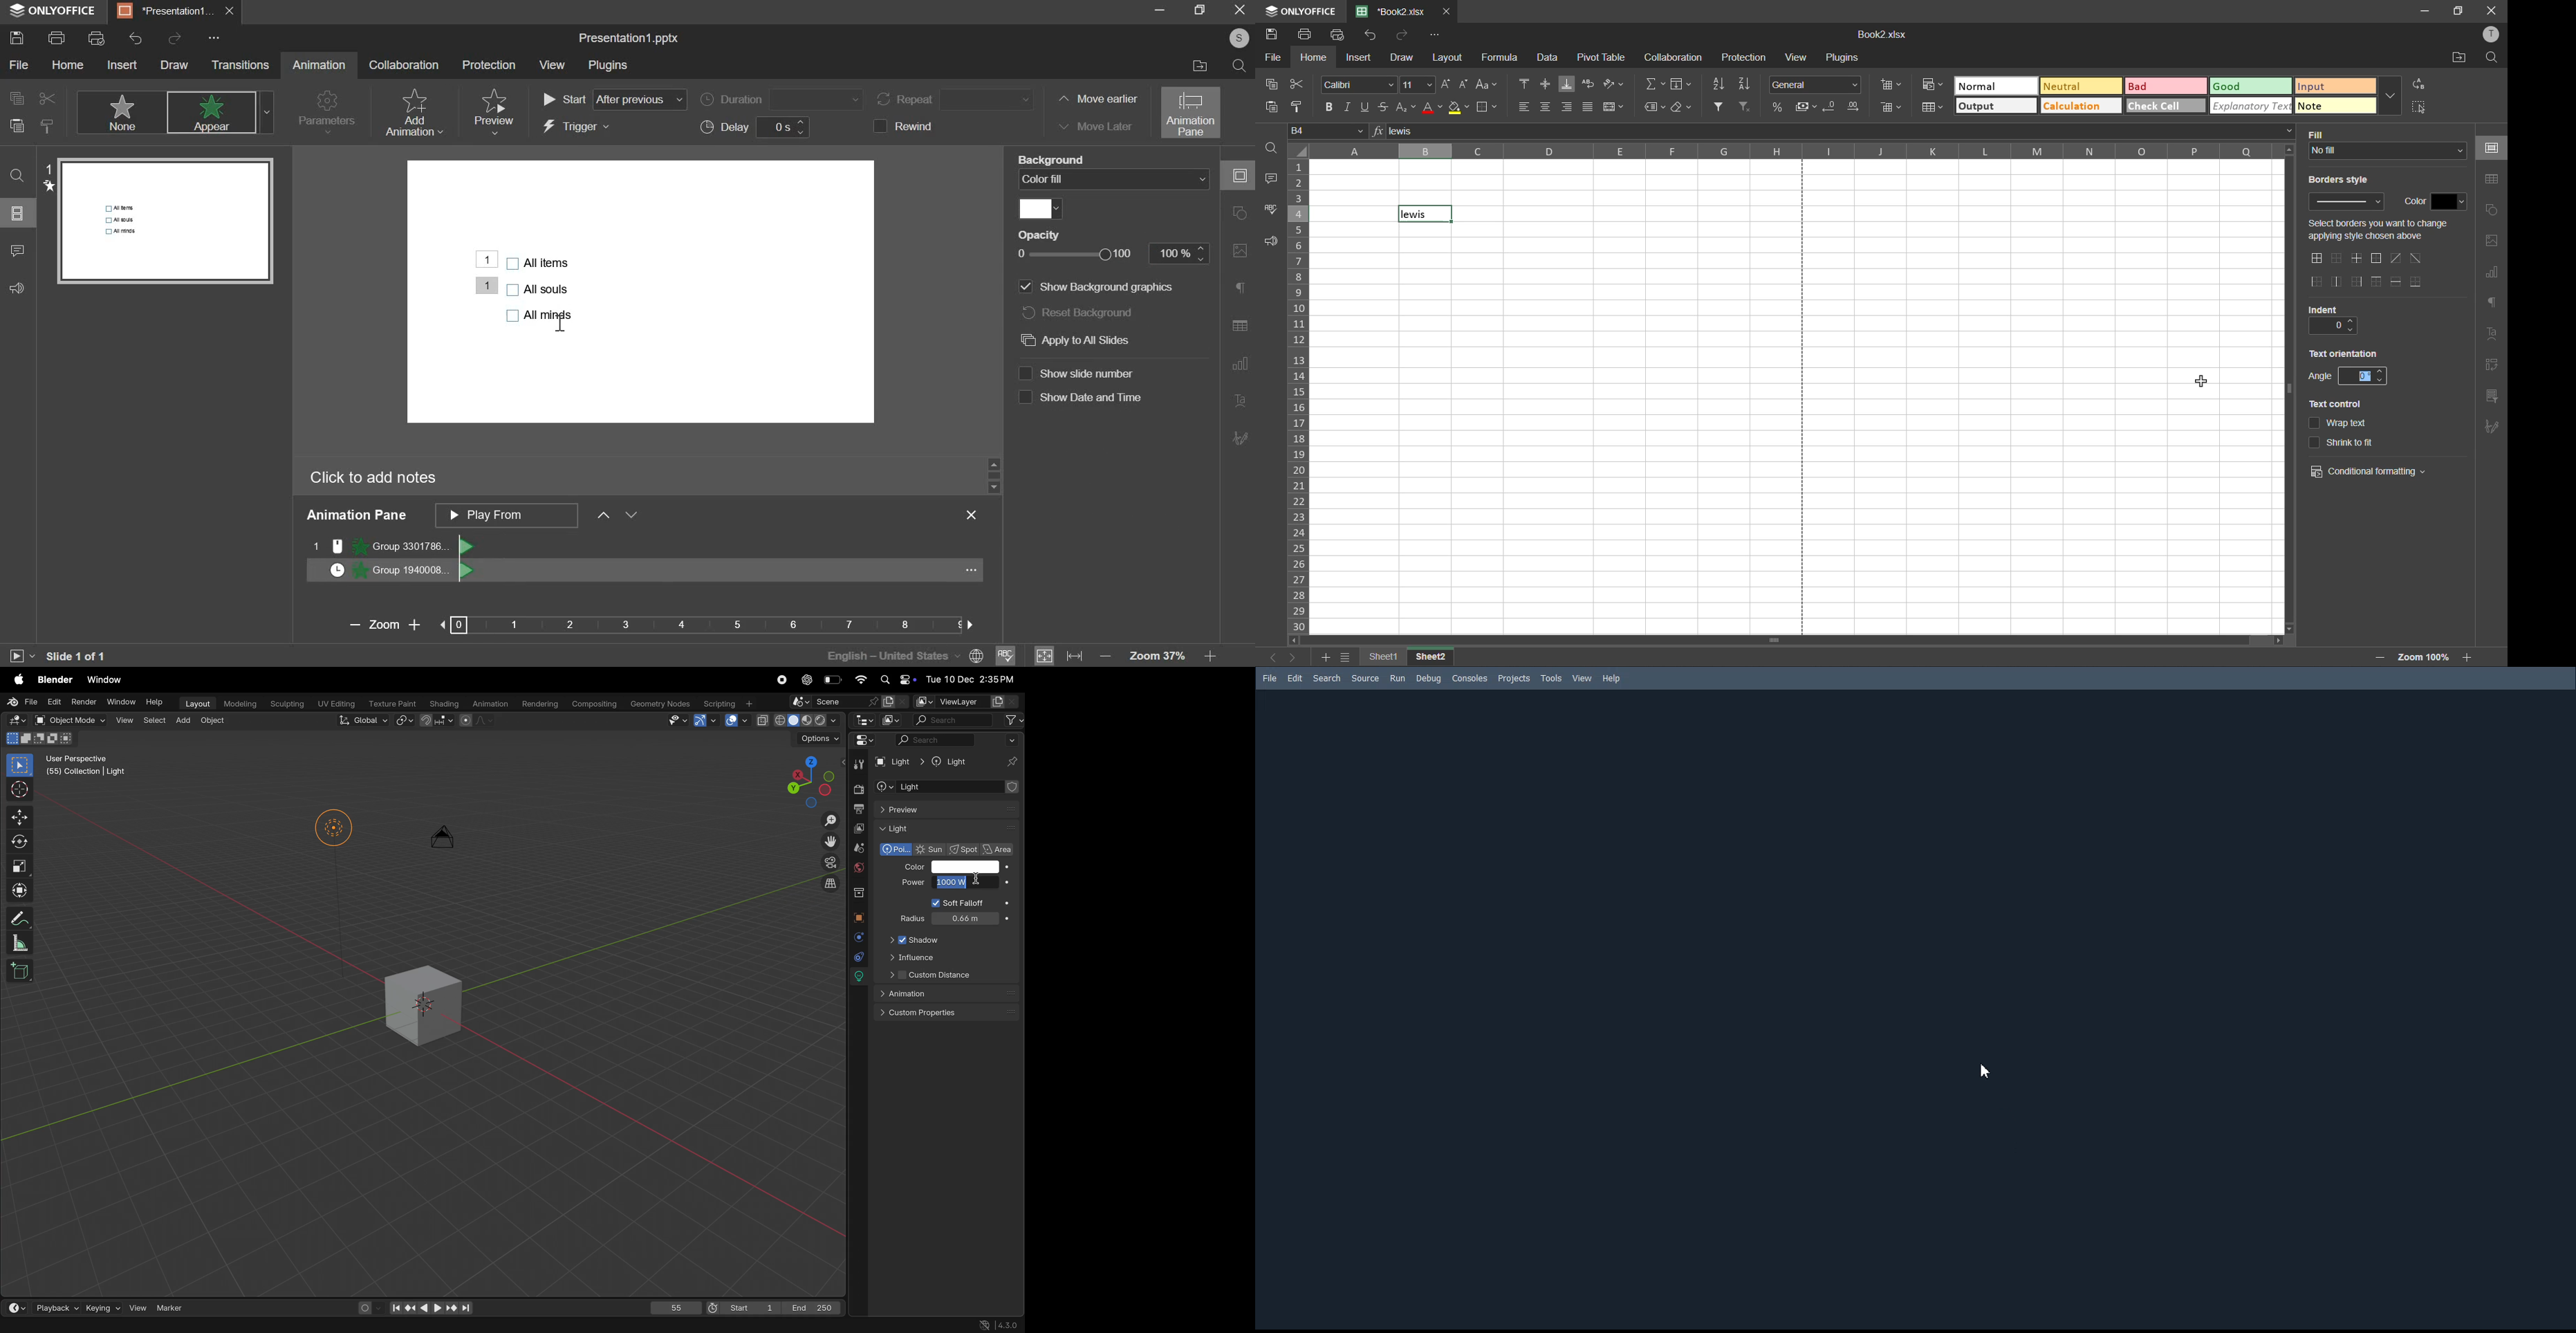  What do you see at coordinates (1271, 241) in the screenshot?
I see `feedback` at bounding box center [1271, 241].